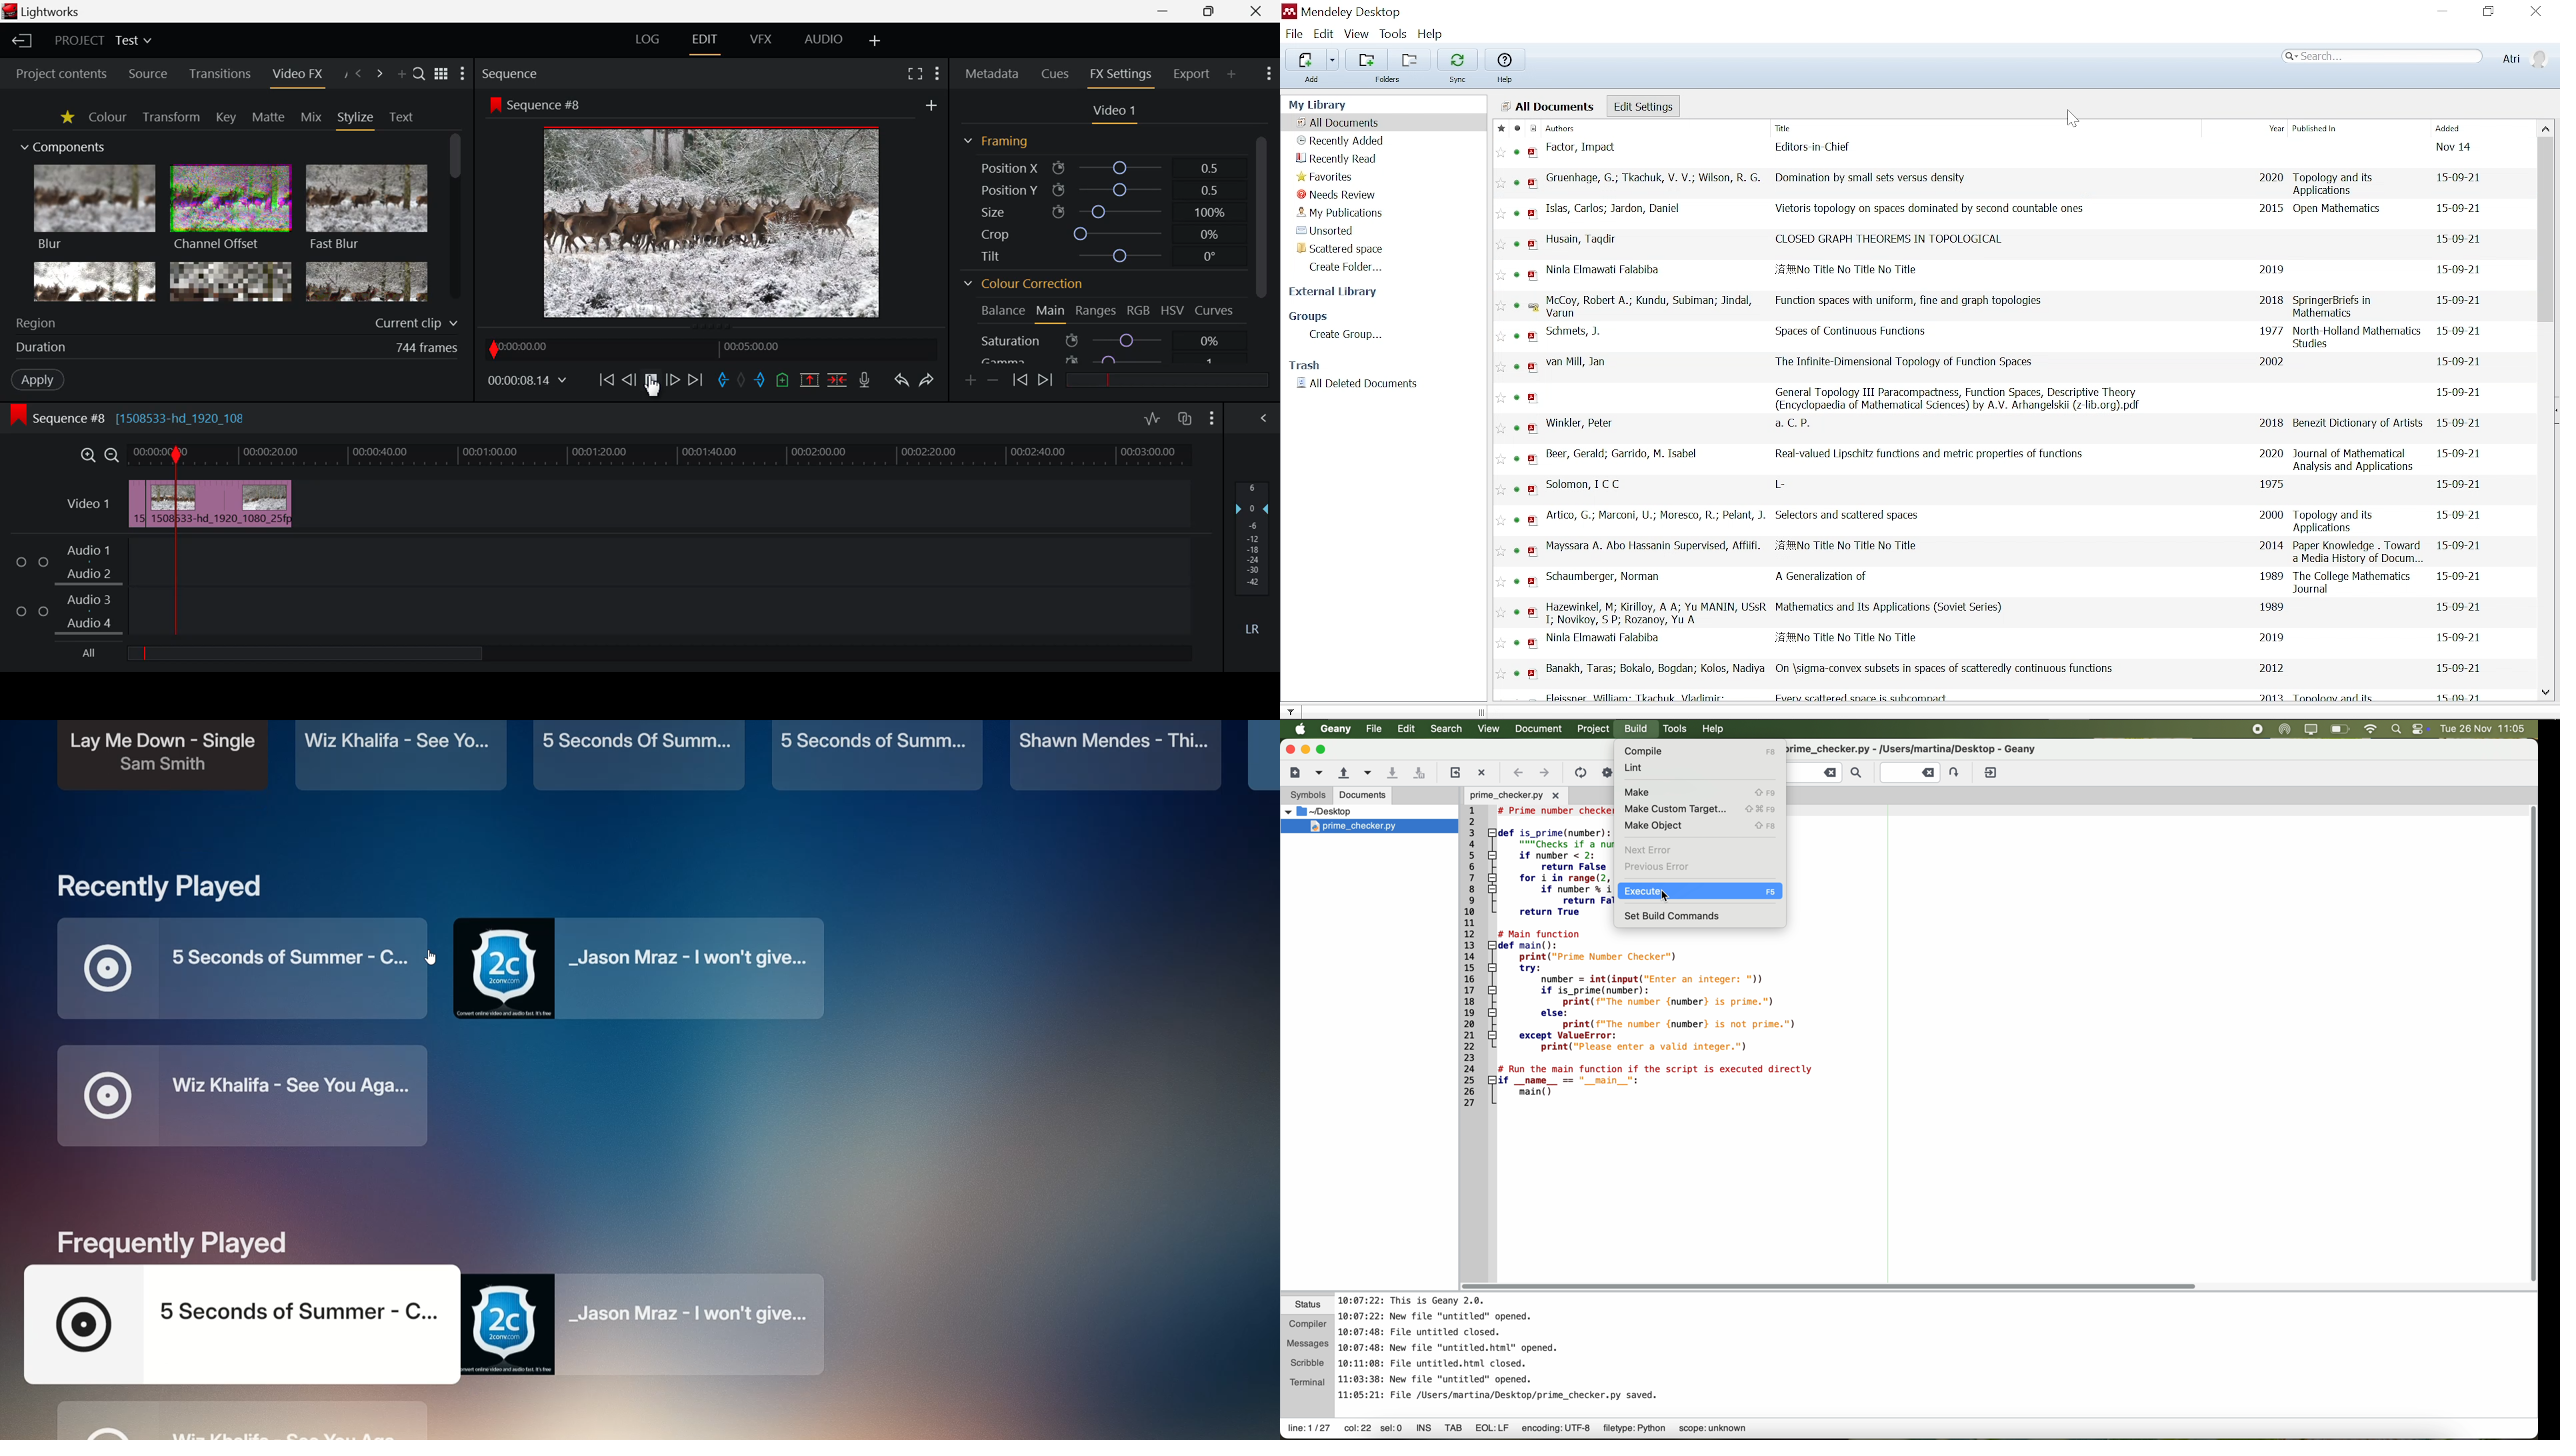 The image size is (2576, 1456). I want to click on Ranges, so click(1097, 311).